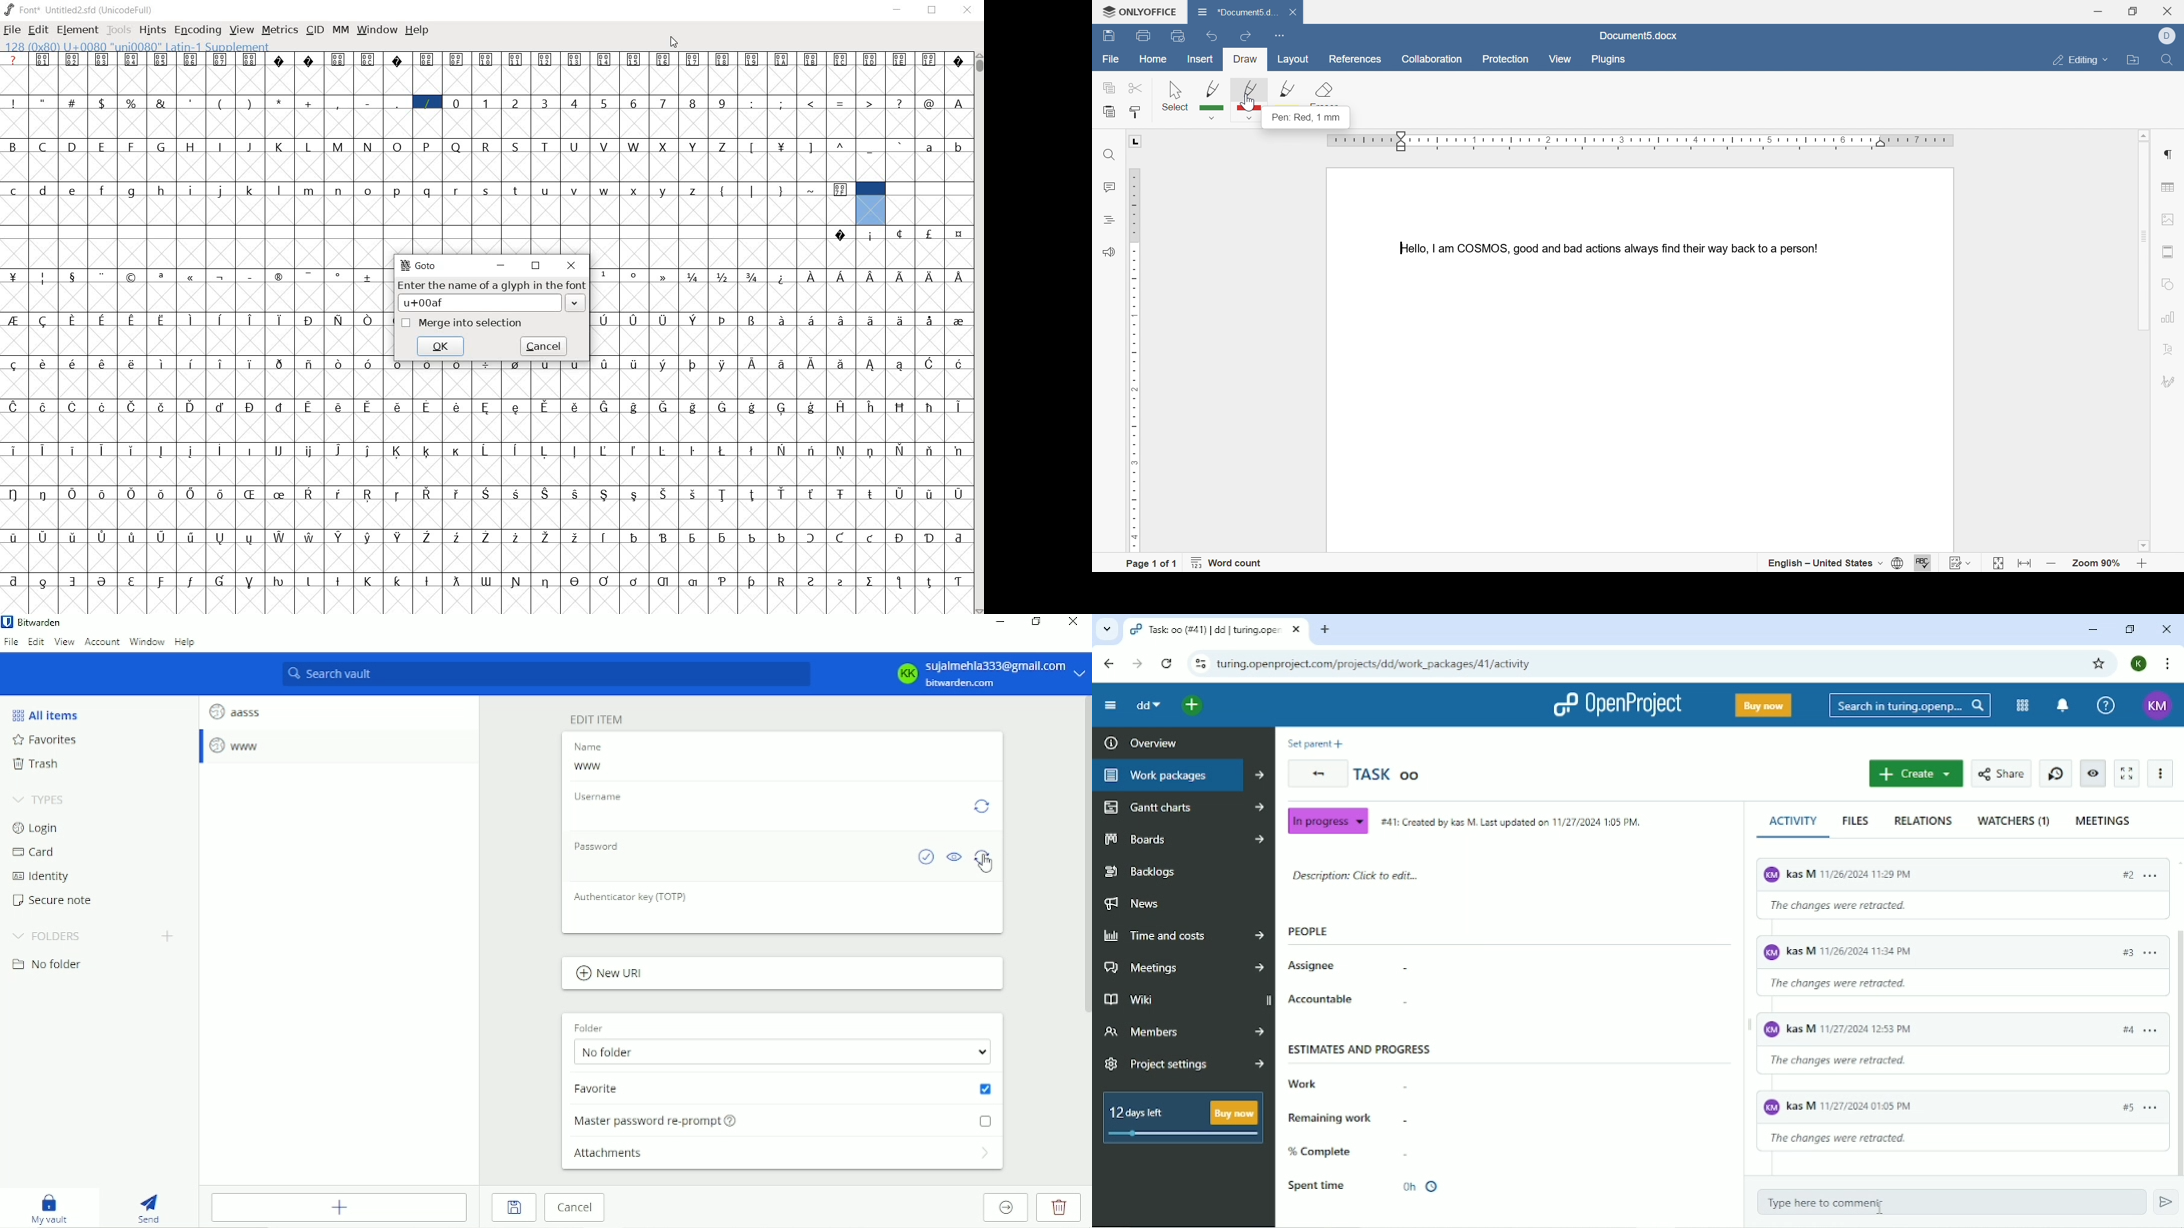  What do you see at coordinates (983, 805) in the screenshot?
I see `Generate username` at bounding box center [983, 805].